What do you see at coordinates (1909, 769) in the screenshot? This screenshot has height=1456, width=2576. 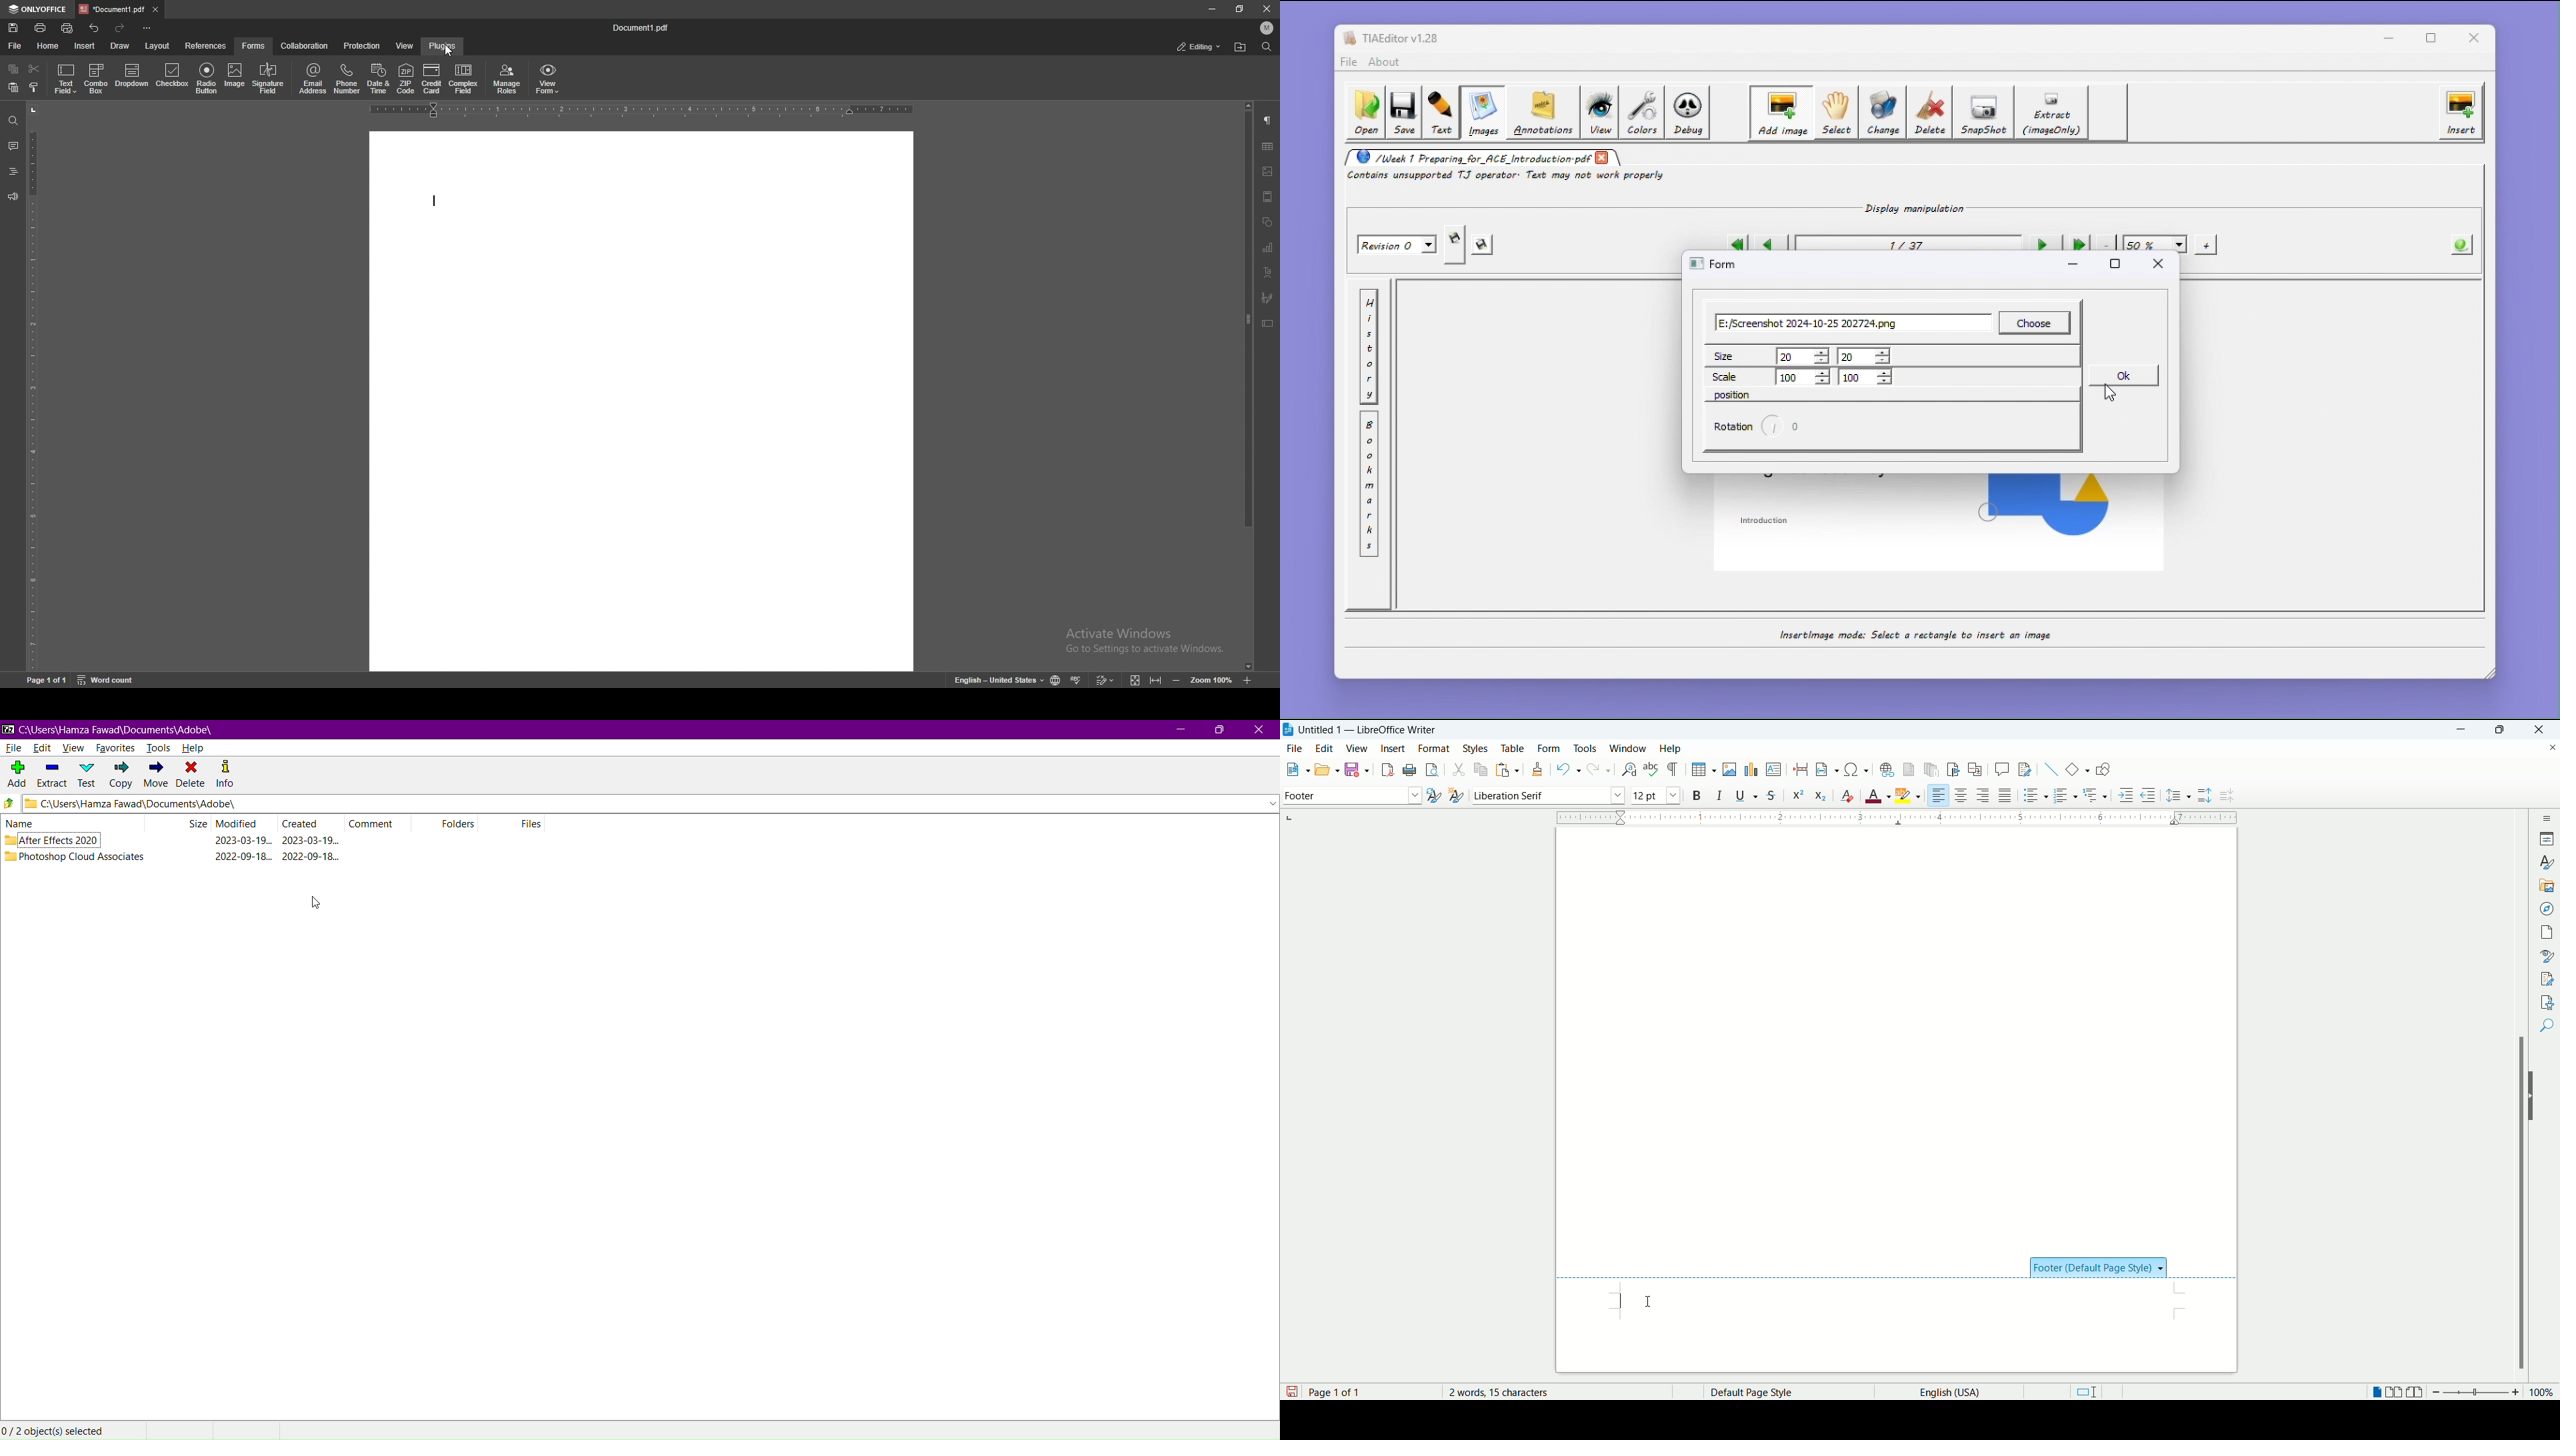 I see `insert footnote` at bounding box center [1909, 769].